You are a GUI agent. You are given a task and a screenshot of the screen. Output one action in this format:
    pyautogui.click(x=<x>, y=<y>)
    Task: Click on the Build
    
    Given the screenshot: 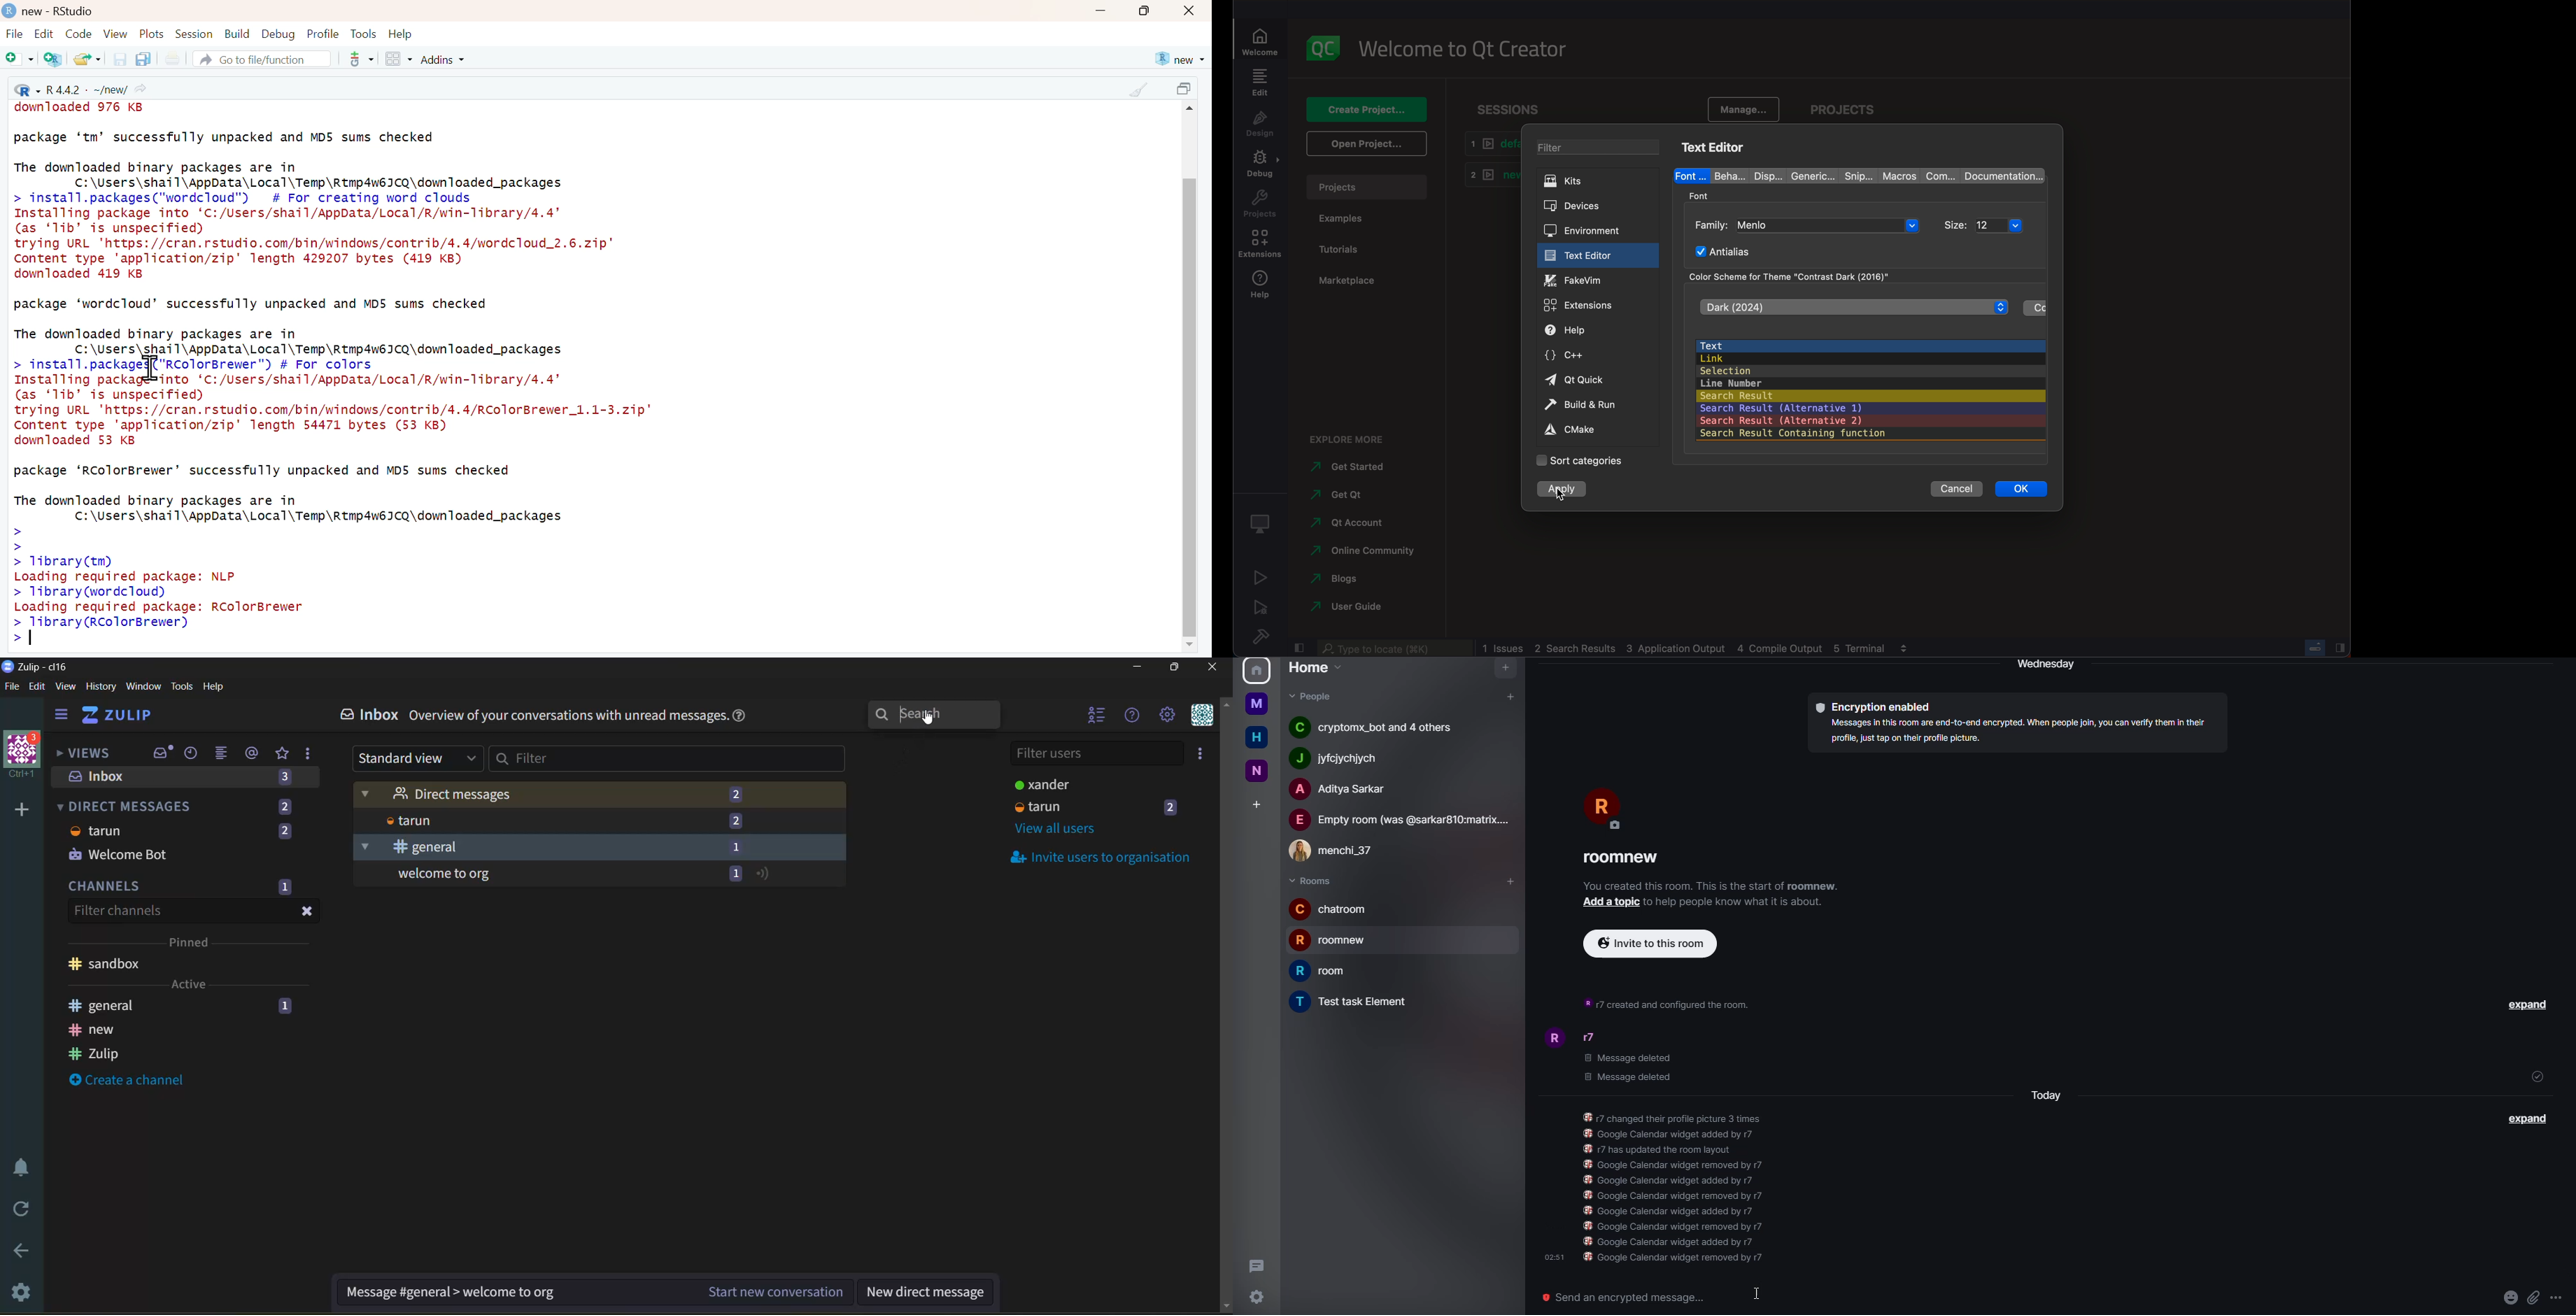 What is the action you would take?
    pyautogui.click(x=238, y=34)
    